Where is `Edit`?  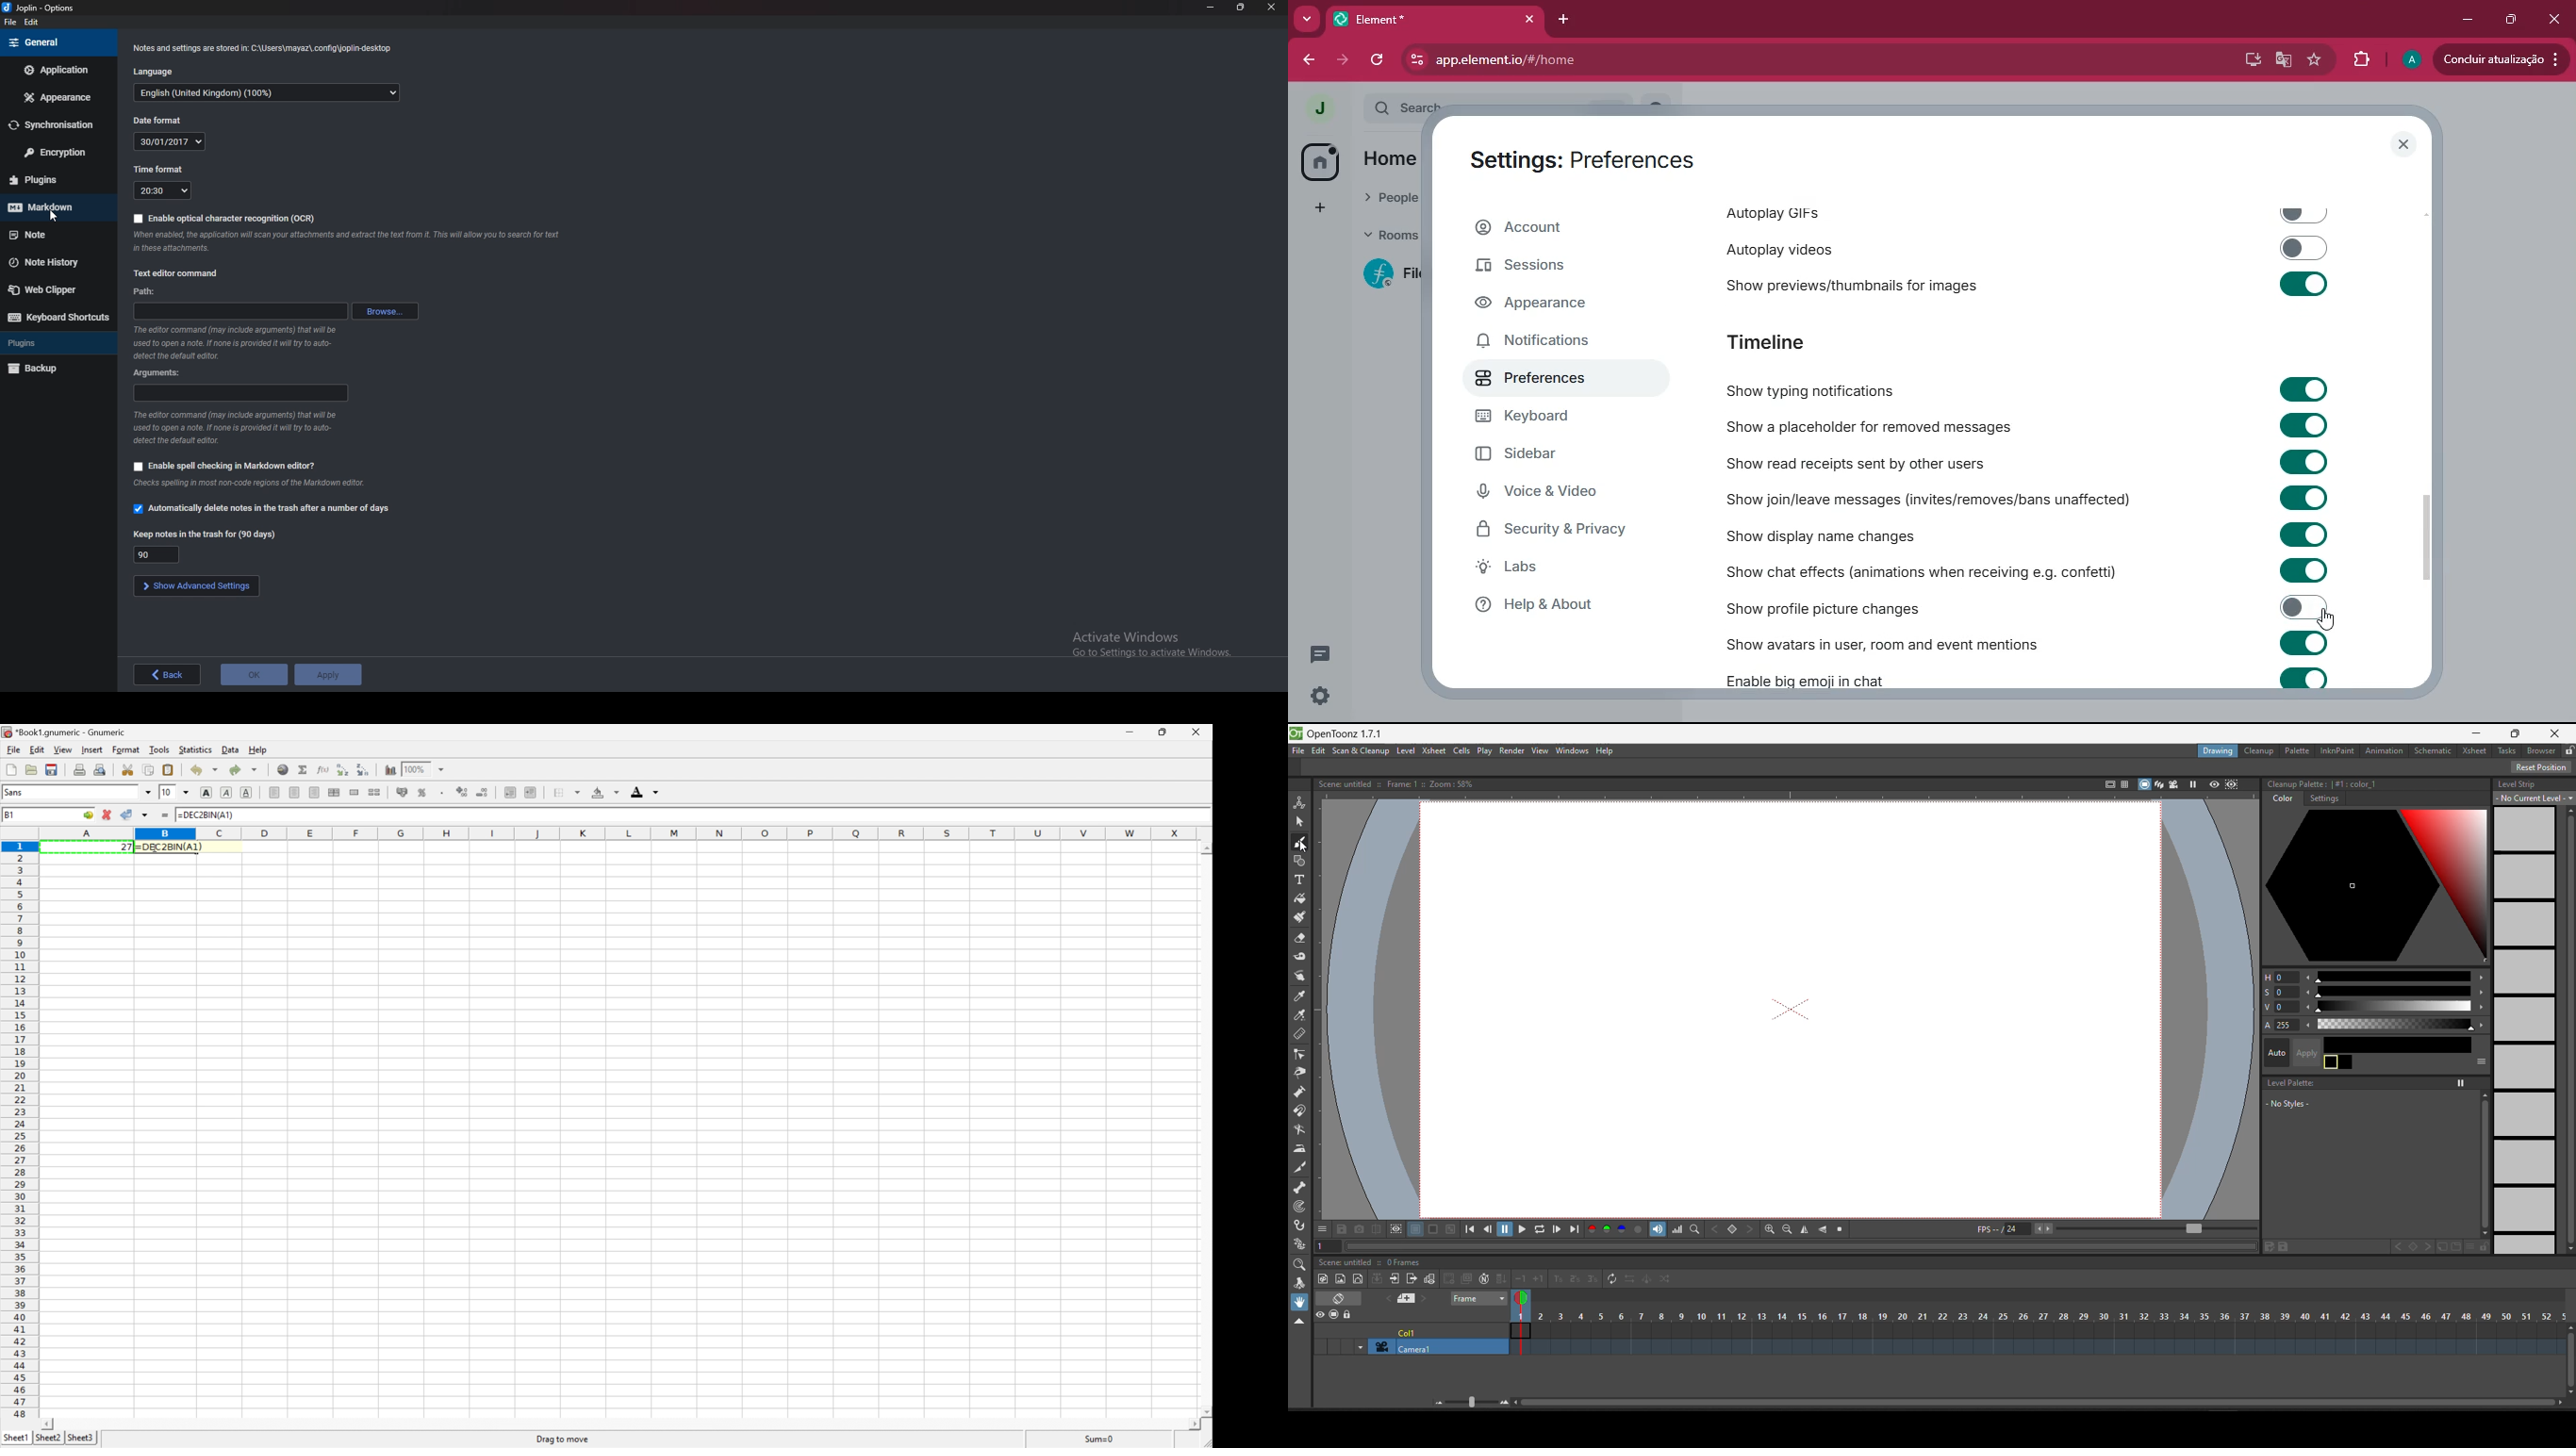
Edit is located at coordinates (36, 751).